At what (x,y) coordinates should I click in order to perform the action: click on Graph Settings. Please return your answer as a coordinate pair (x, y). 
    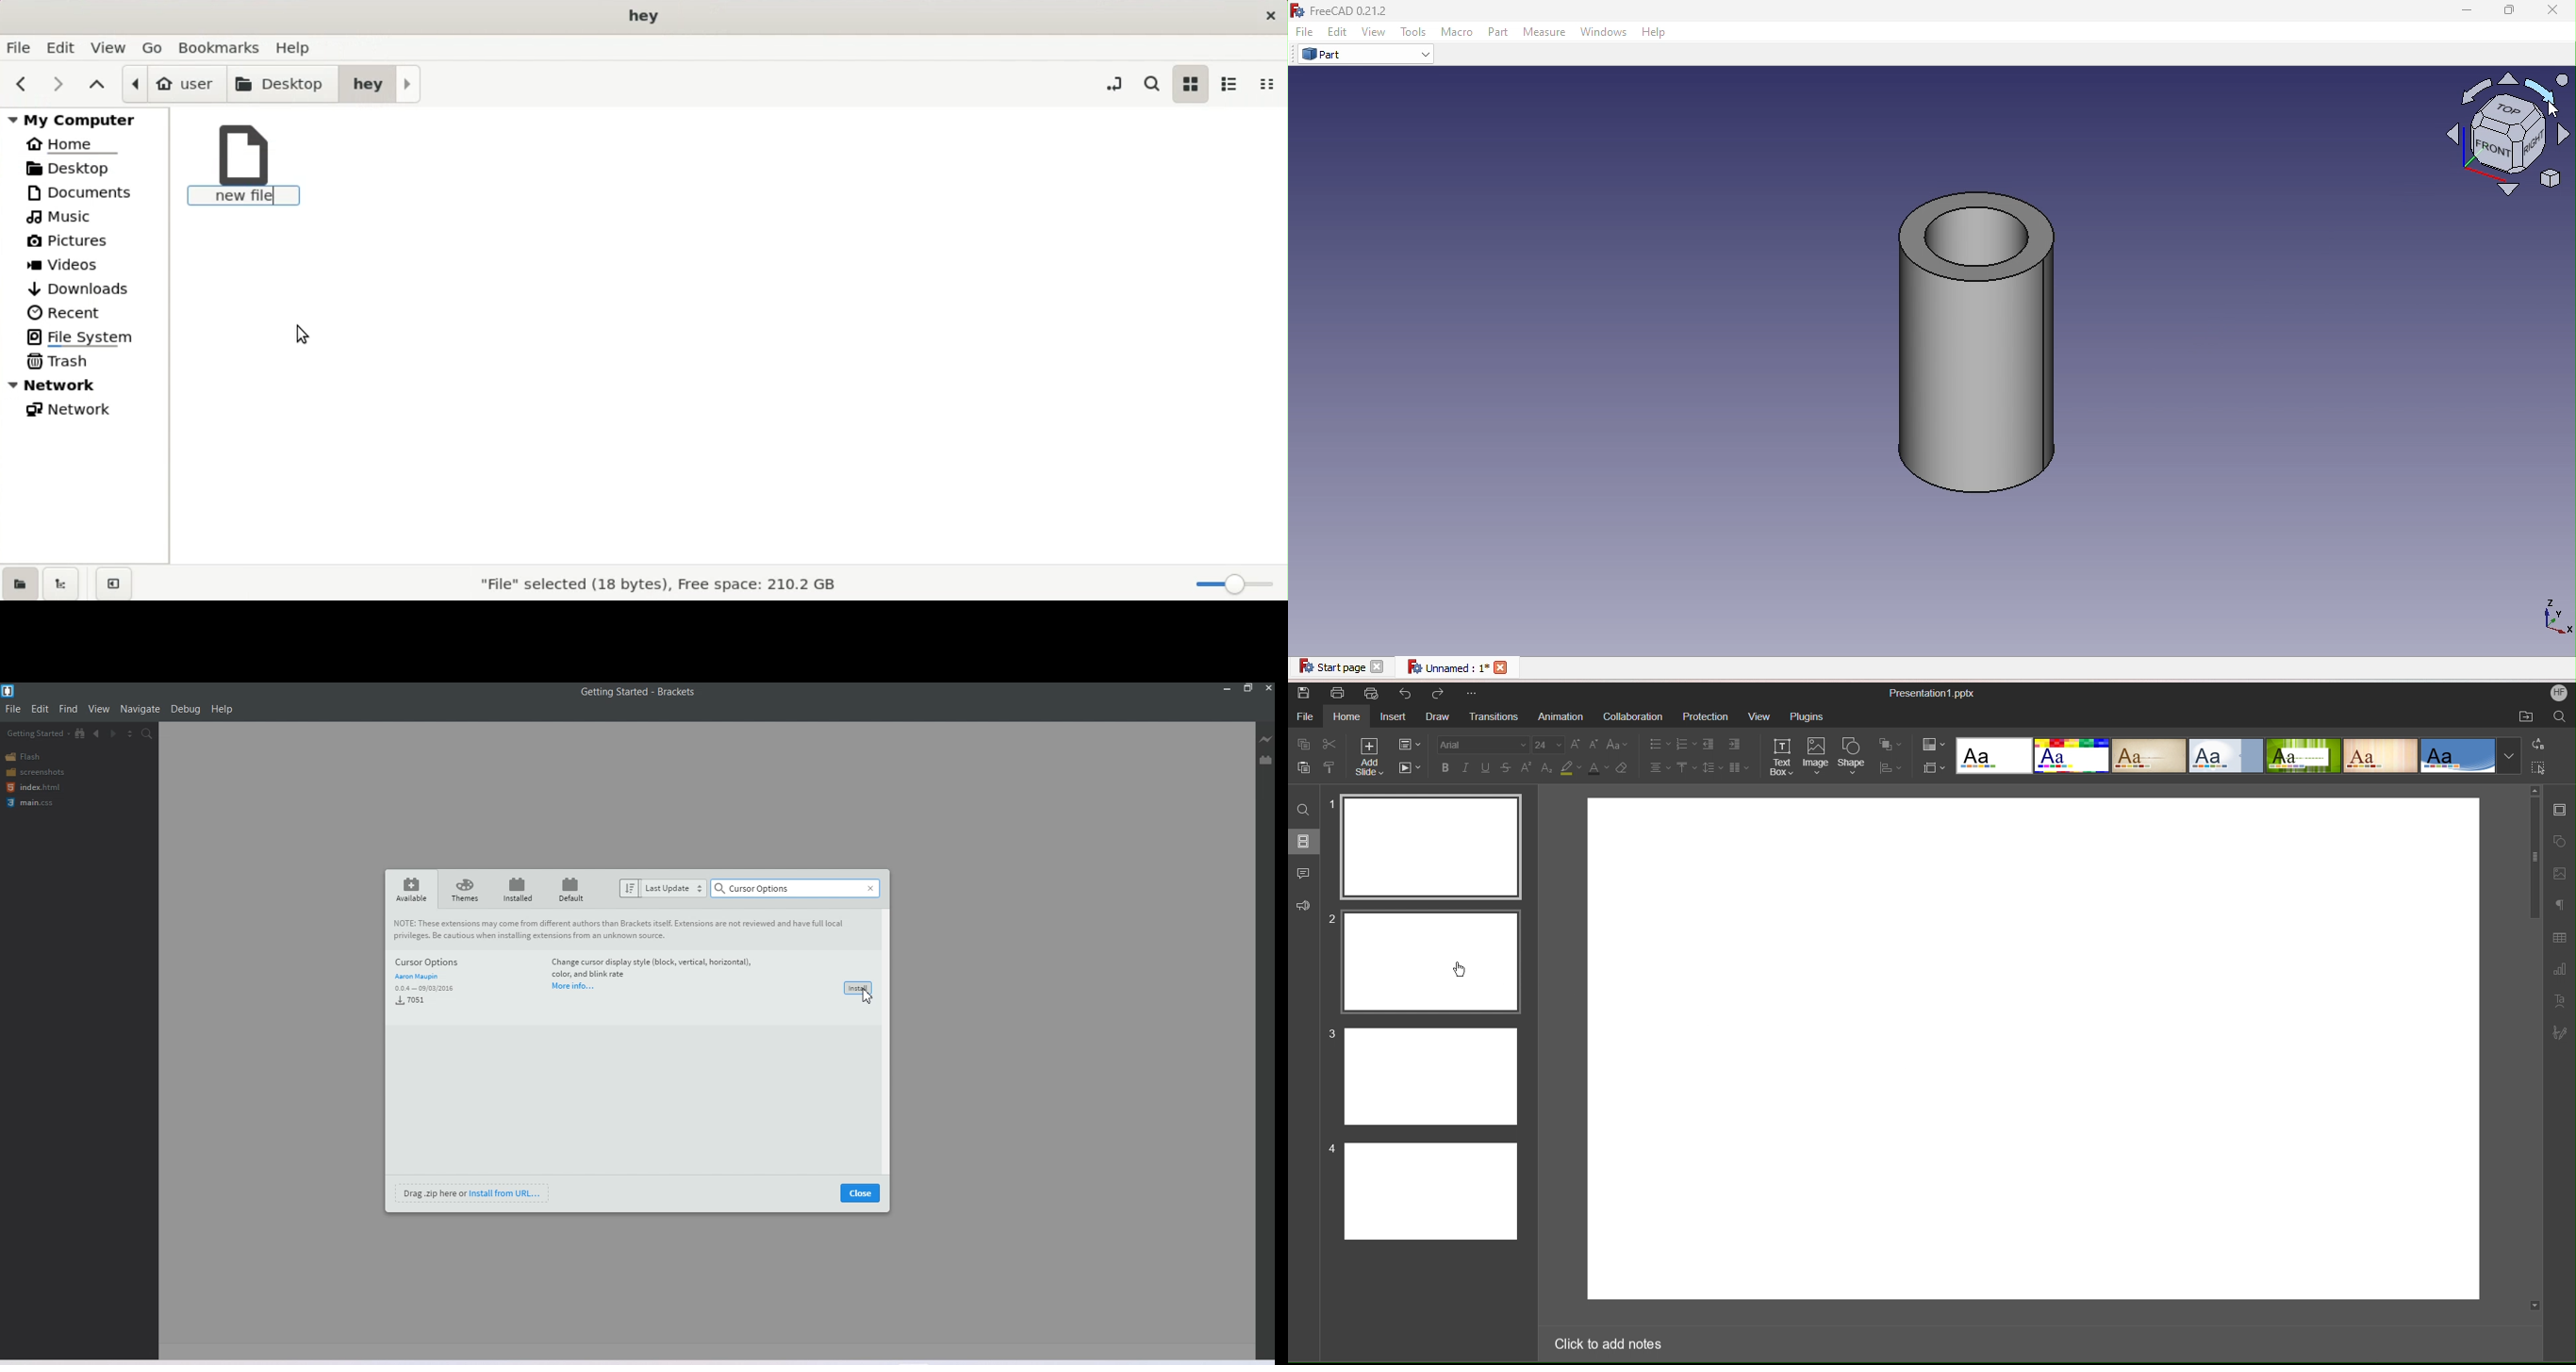
    Looking at the image, I should click on (2559, 968).